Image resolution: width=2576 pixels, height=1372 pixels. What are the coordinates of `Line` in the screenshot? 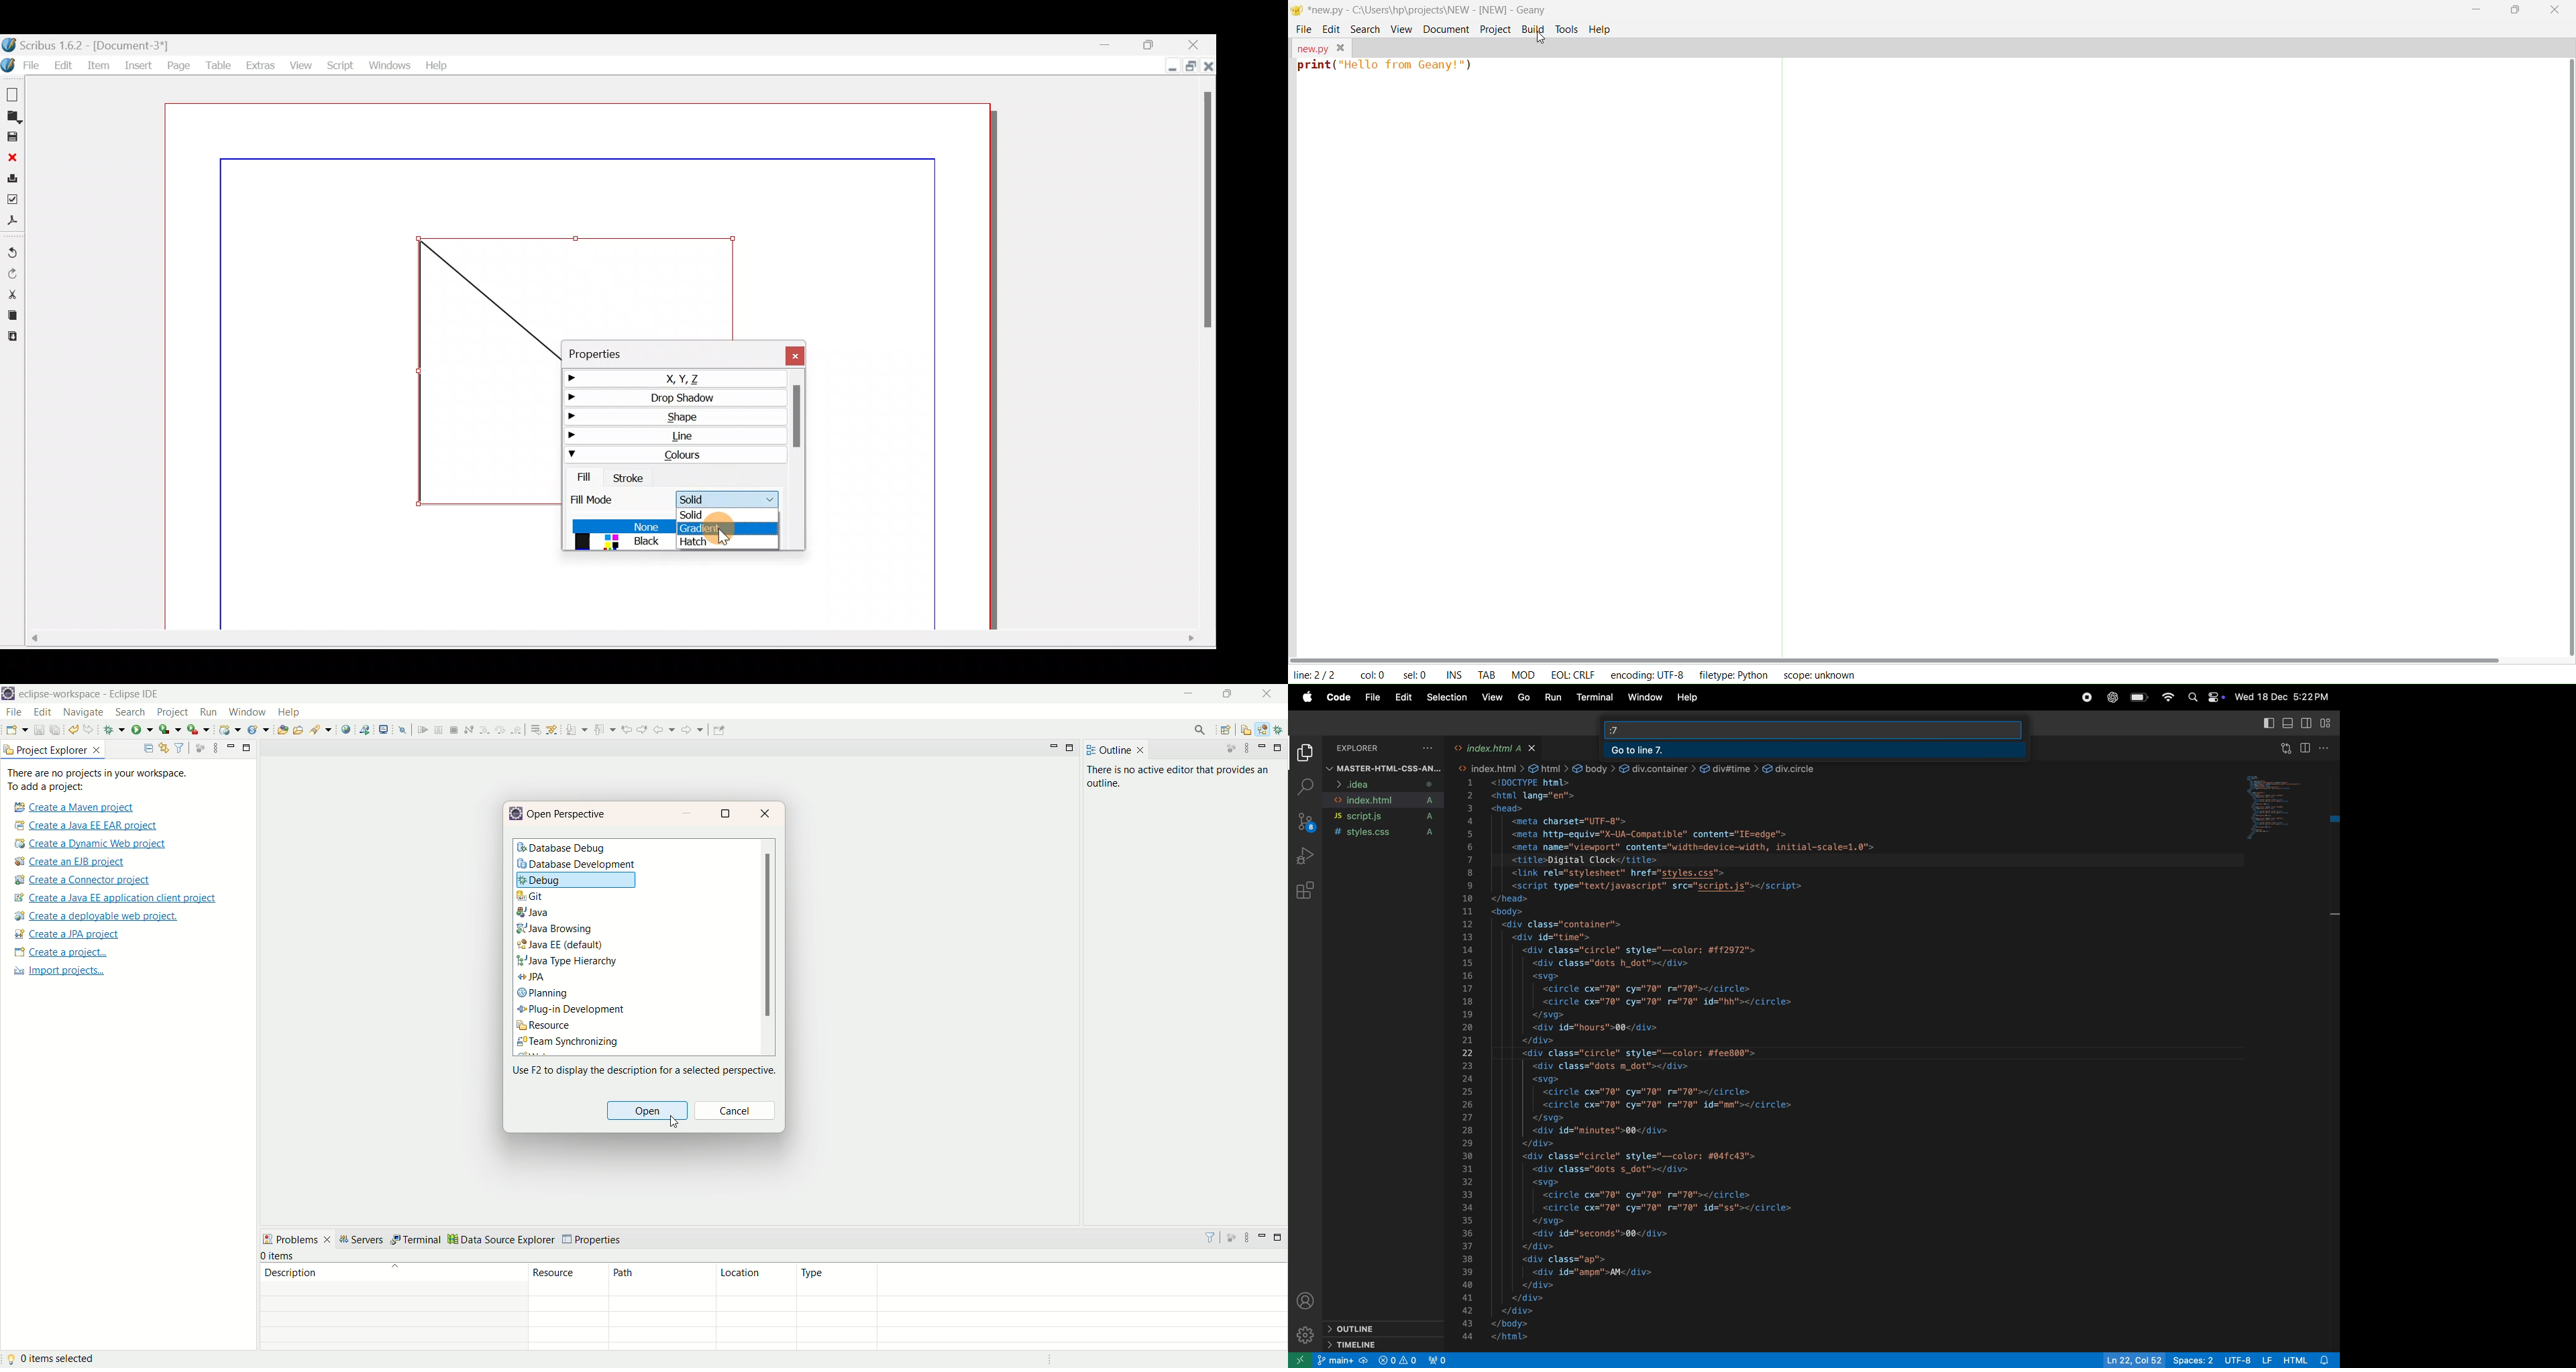 It's located at (675, 435).